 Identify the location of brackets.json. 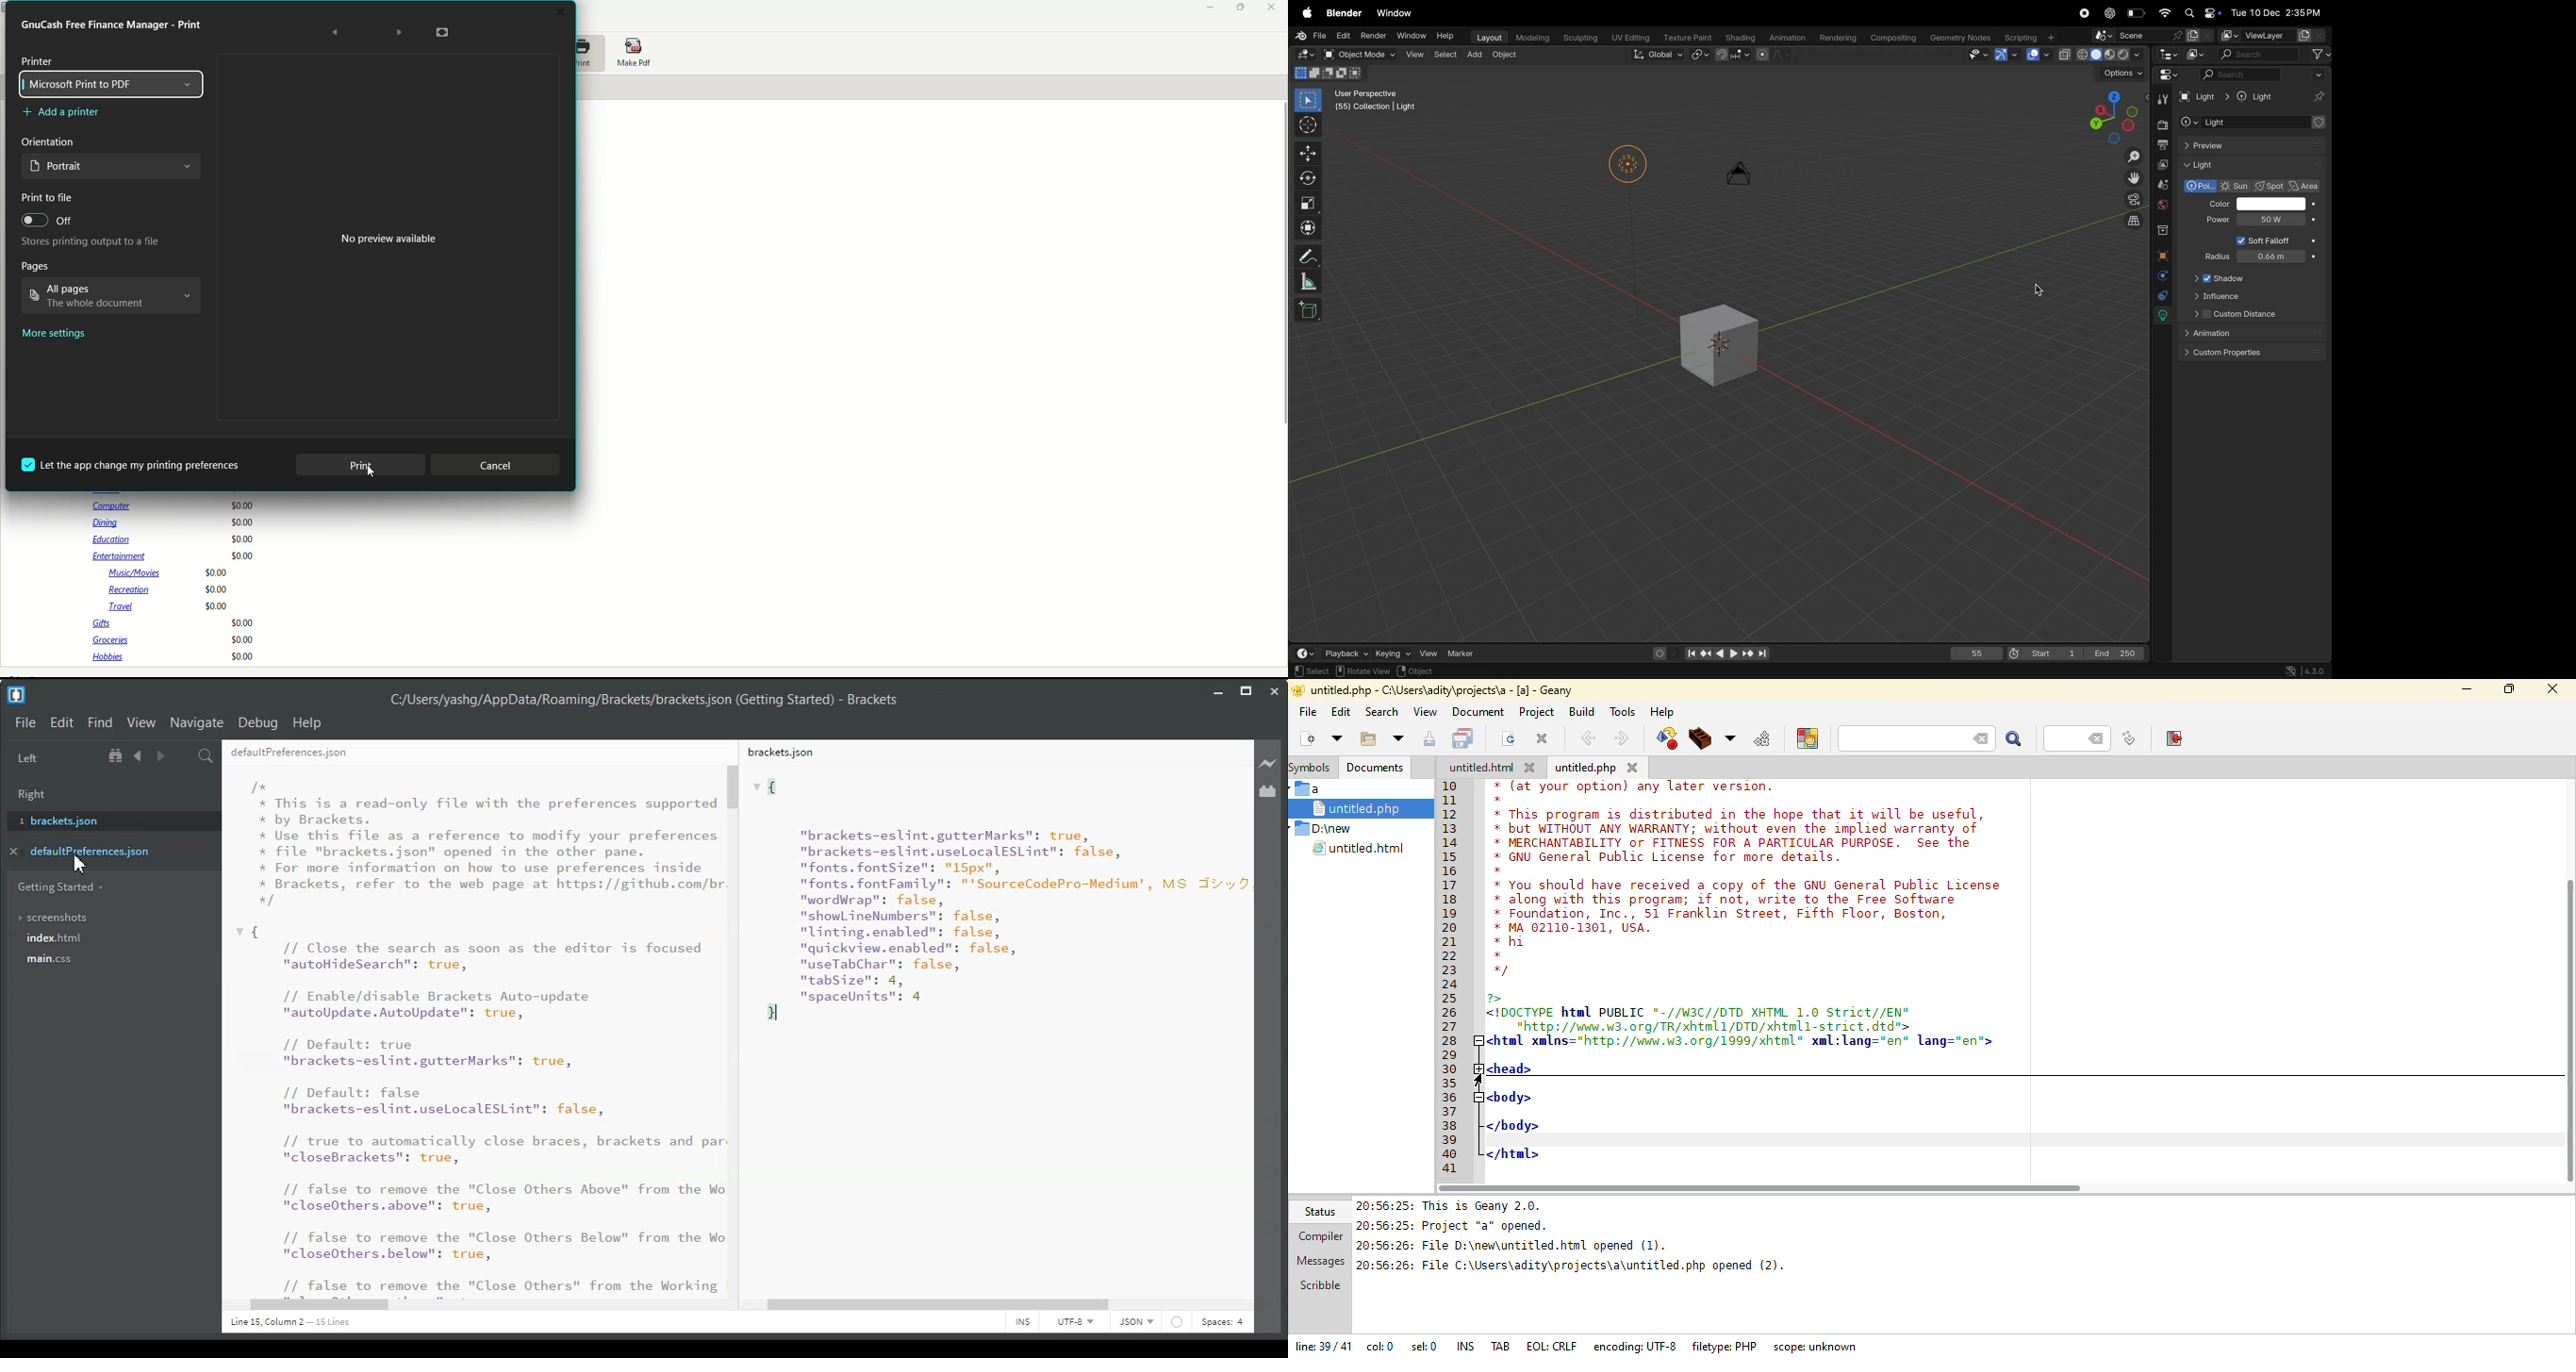
(108, 819).